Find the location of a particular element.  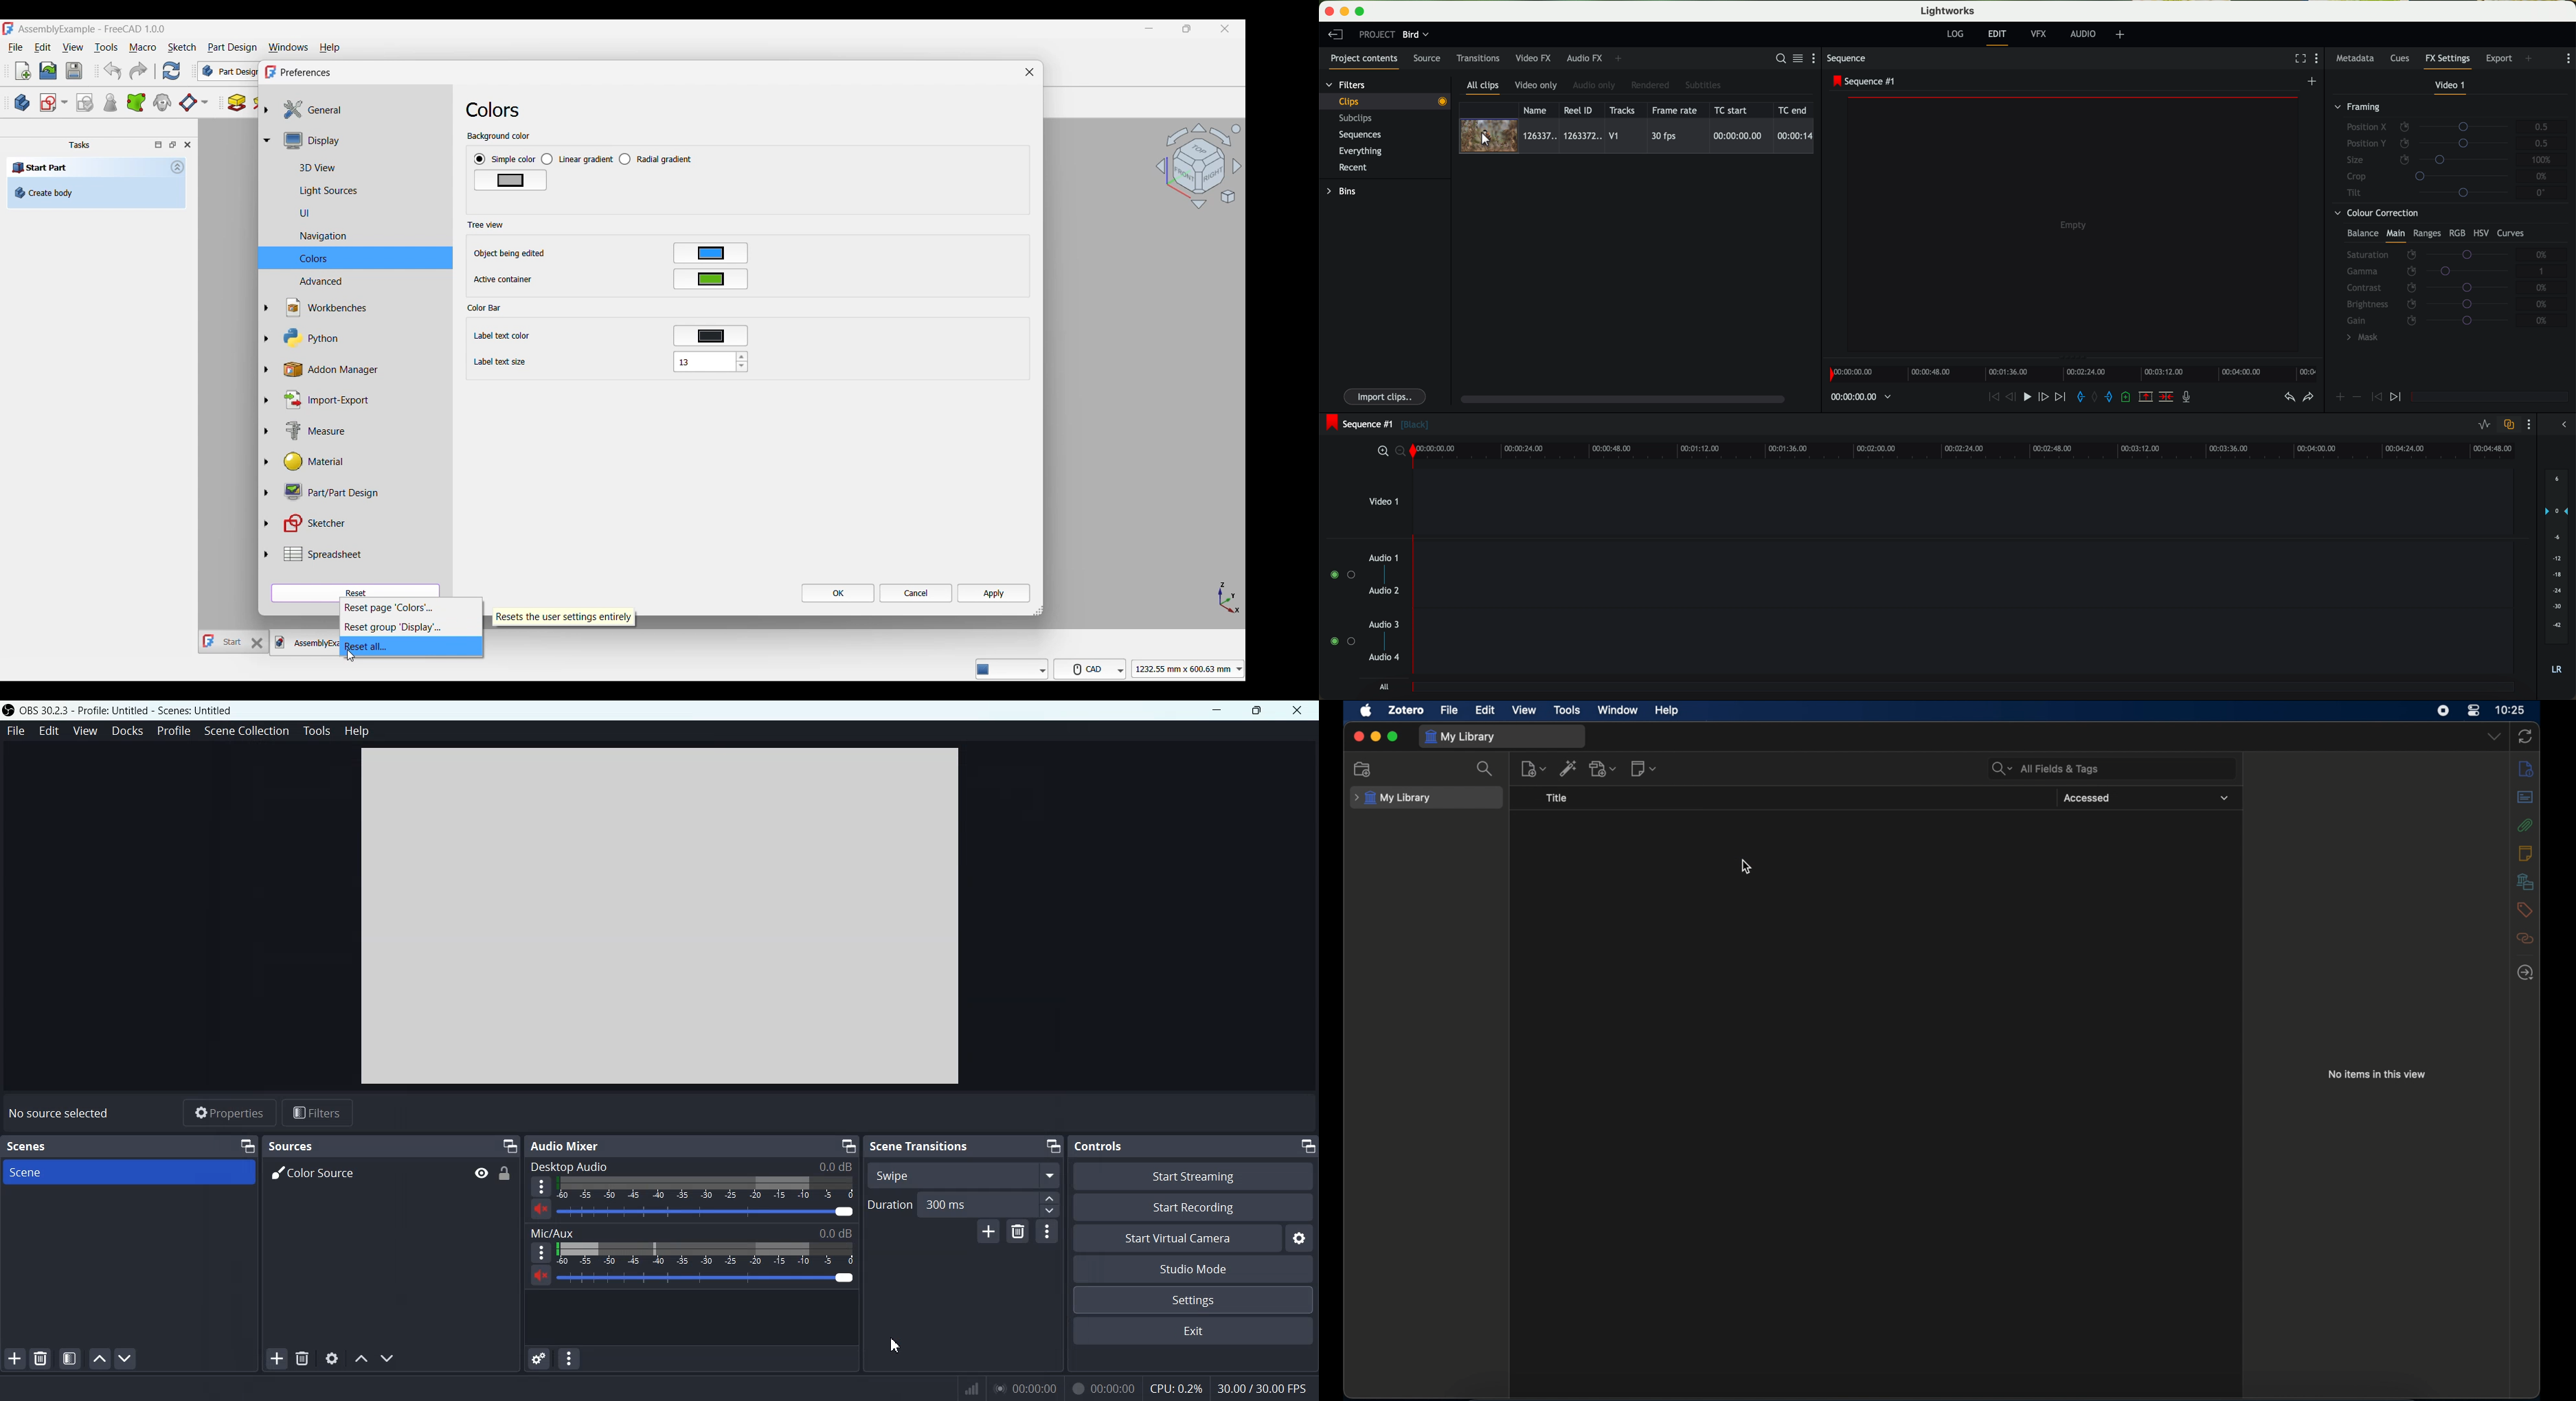

Properties is located at coordinates (228, 1113).